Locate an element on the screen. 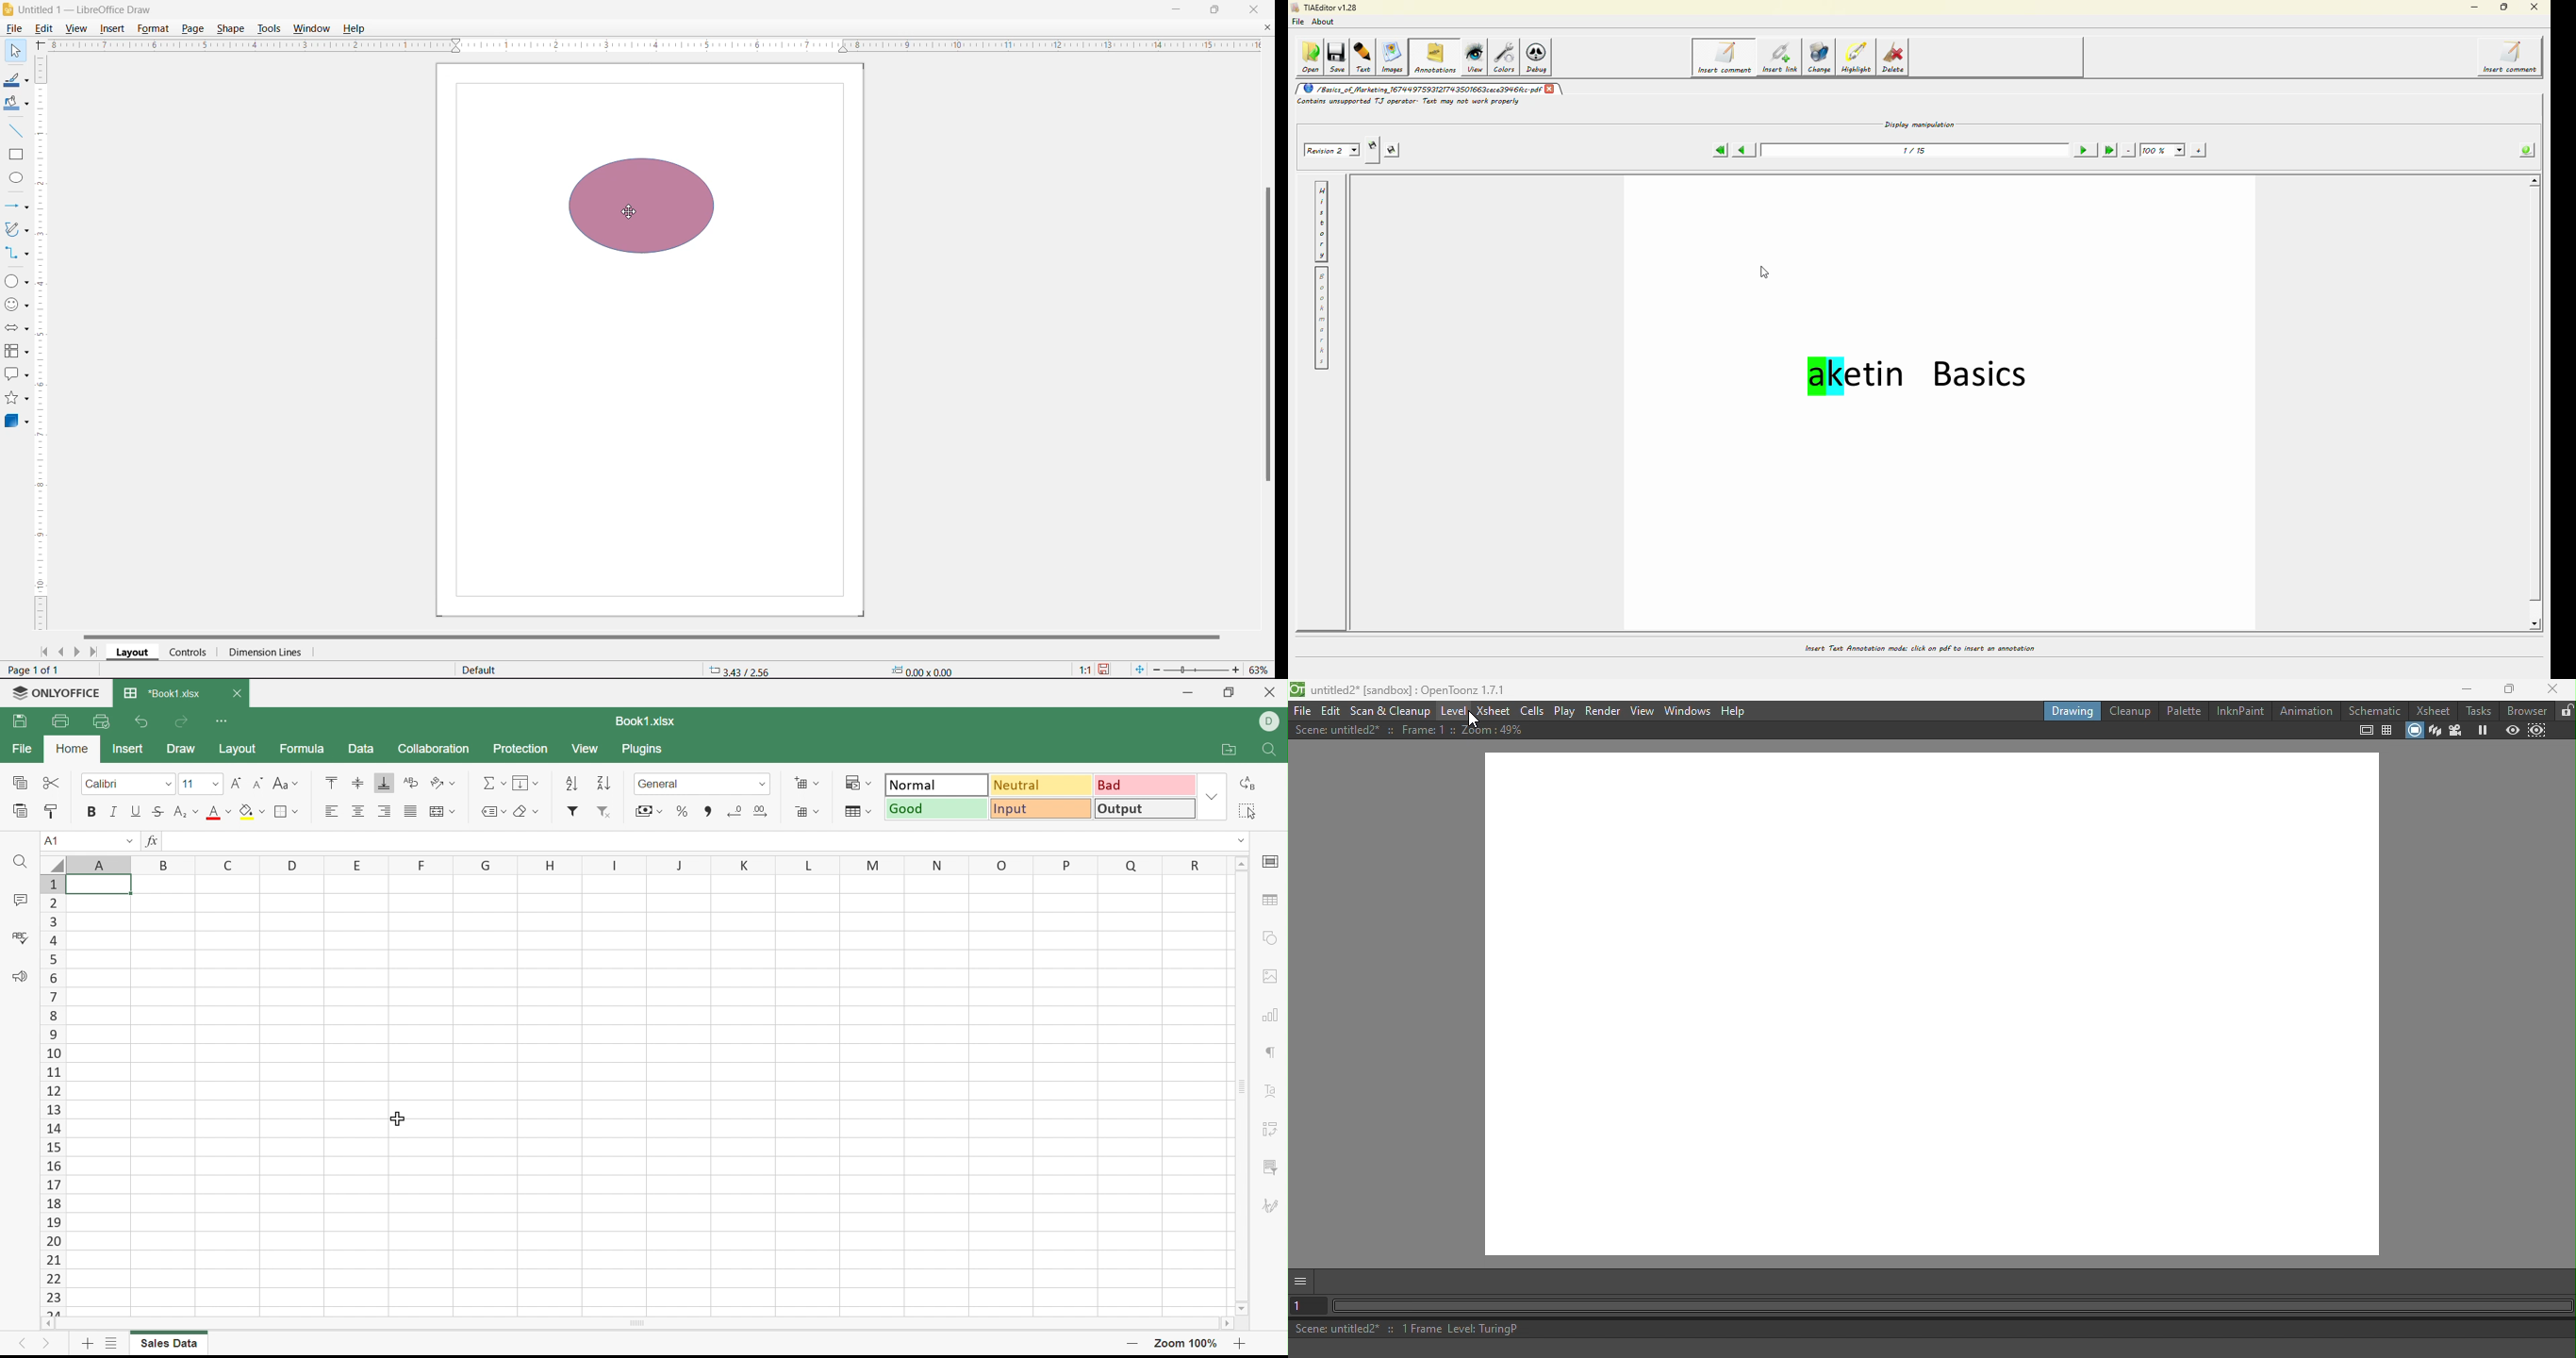 This screenshot has height=1372, width=2576. Bad is located at coordinates (1145, 784).